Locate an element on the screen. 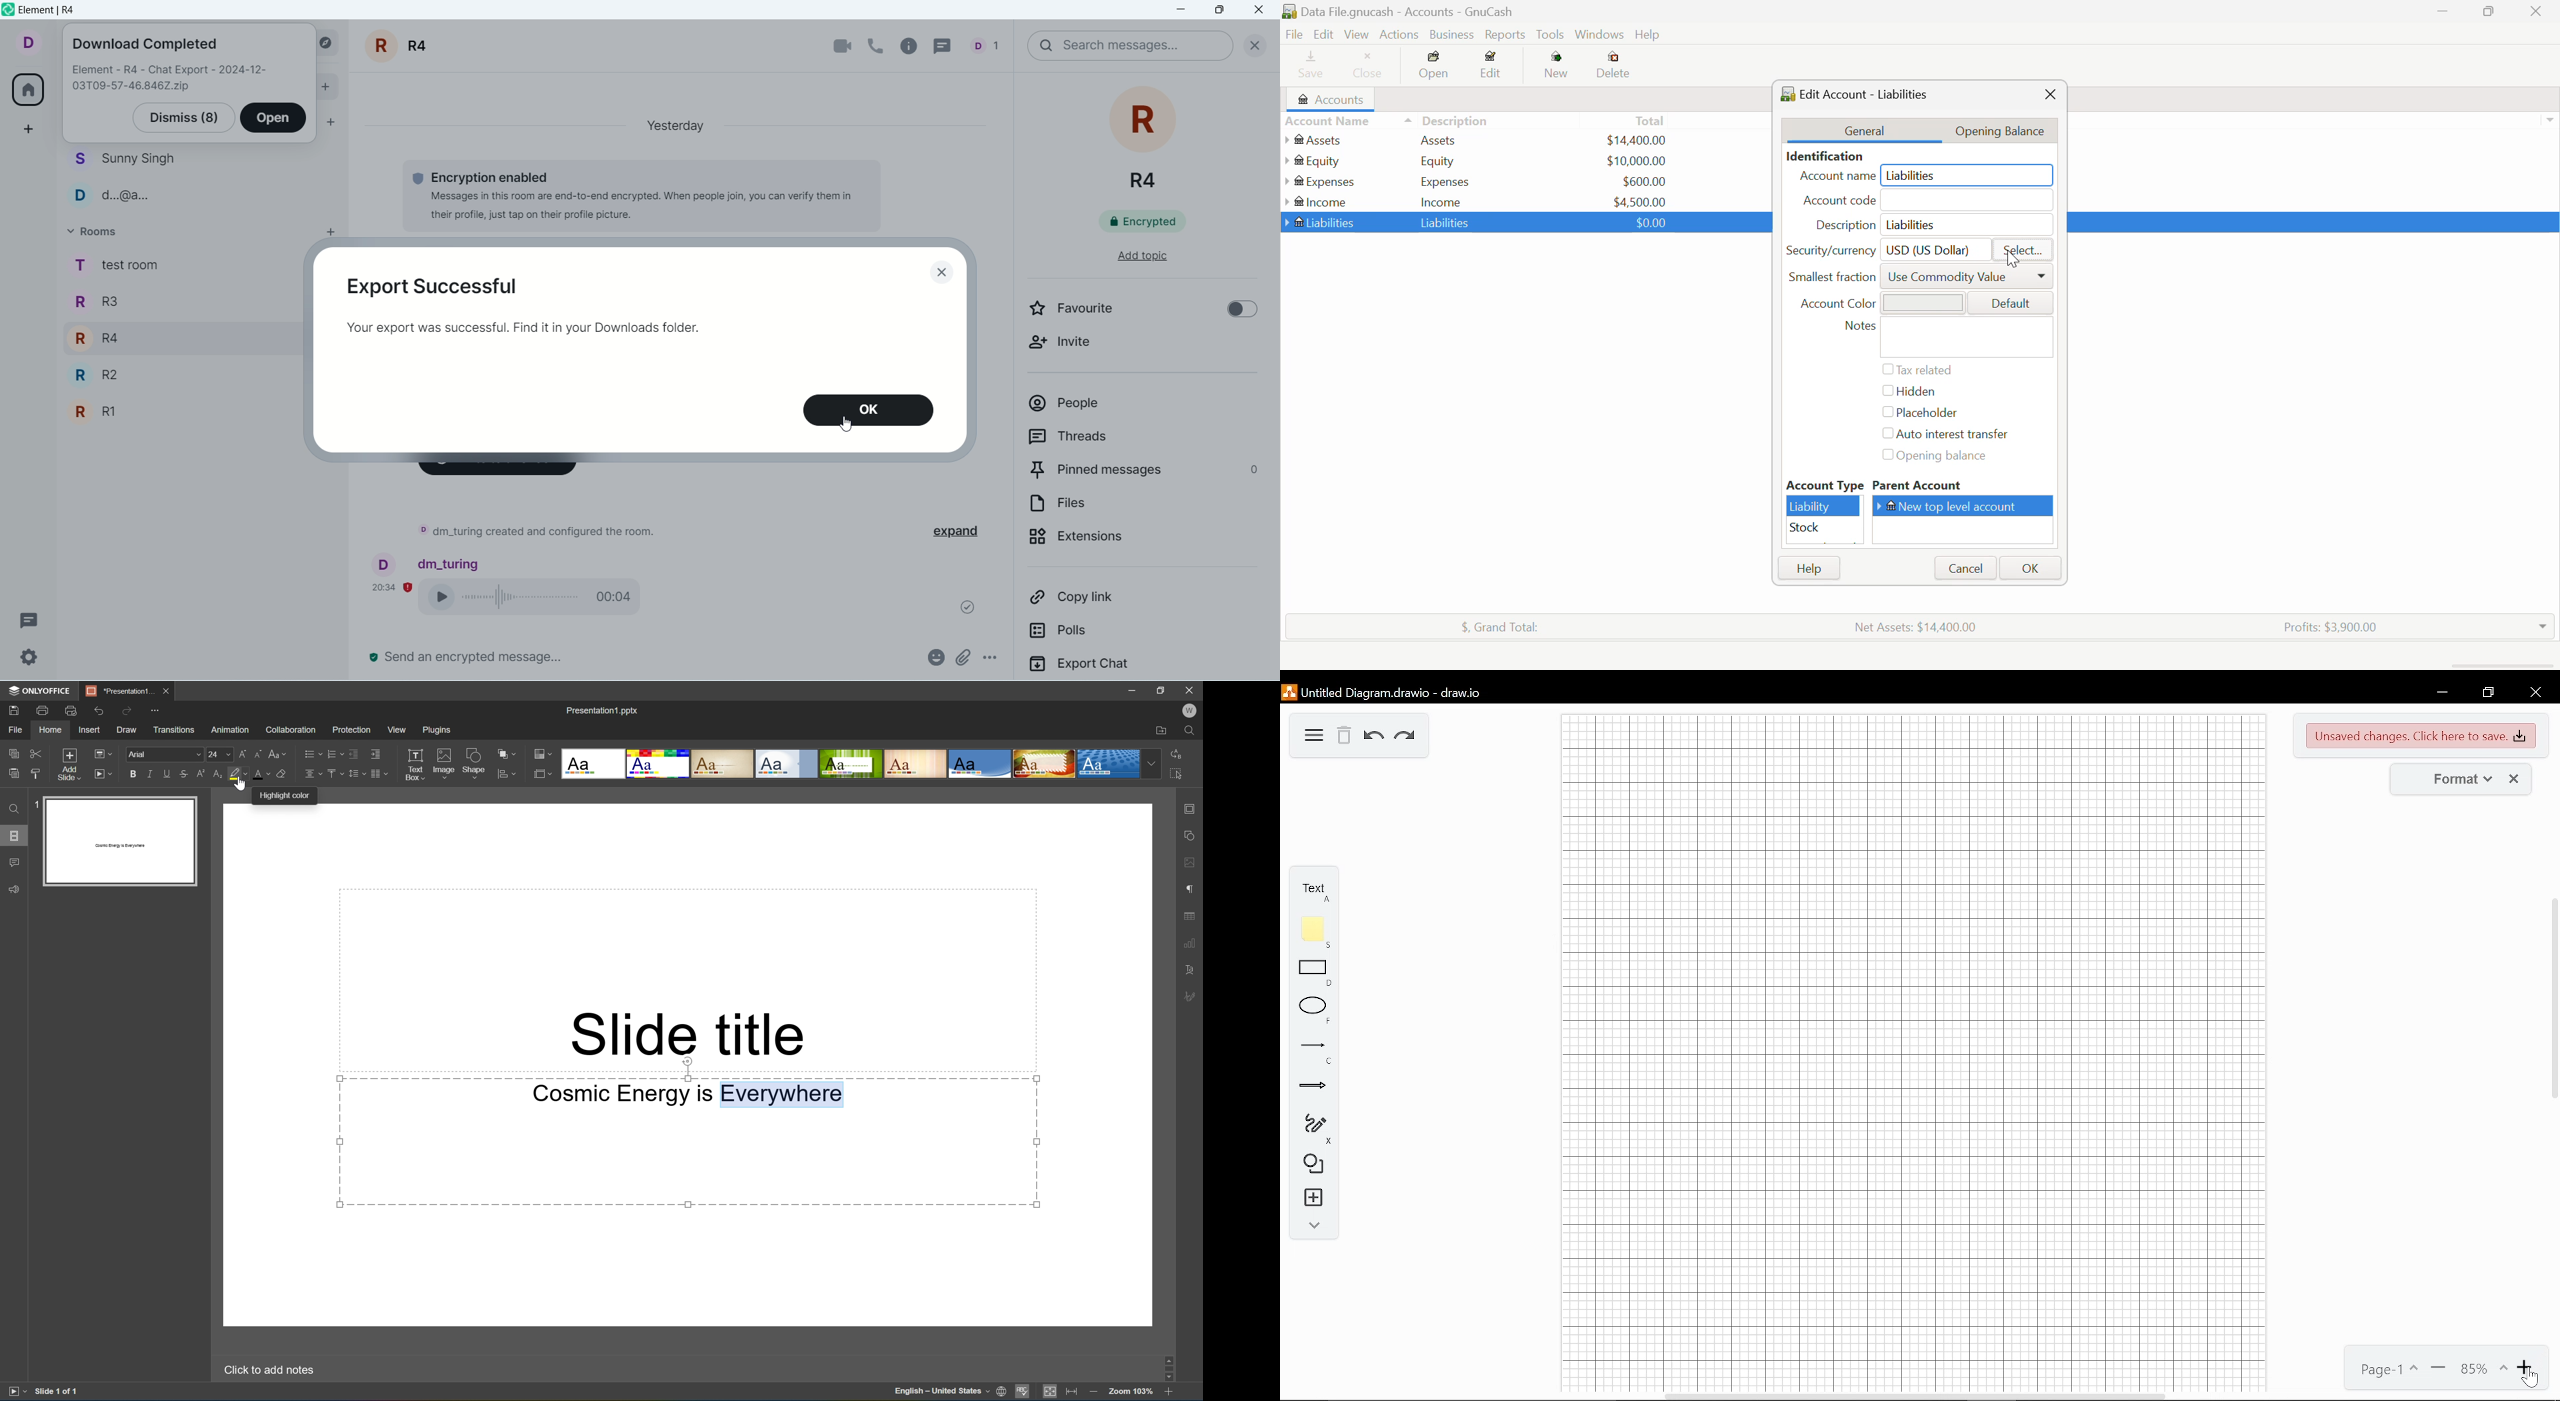  close is located at coordinates (945, 273).